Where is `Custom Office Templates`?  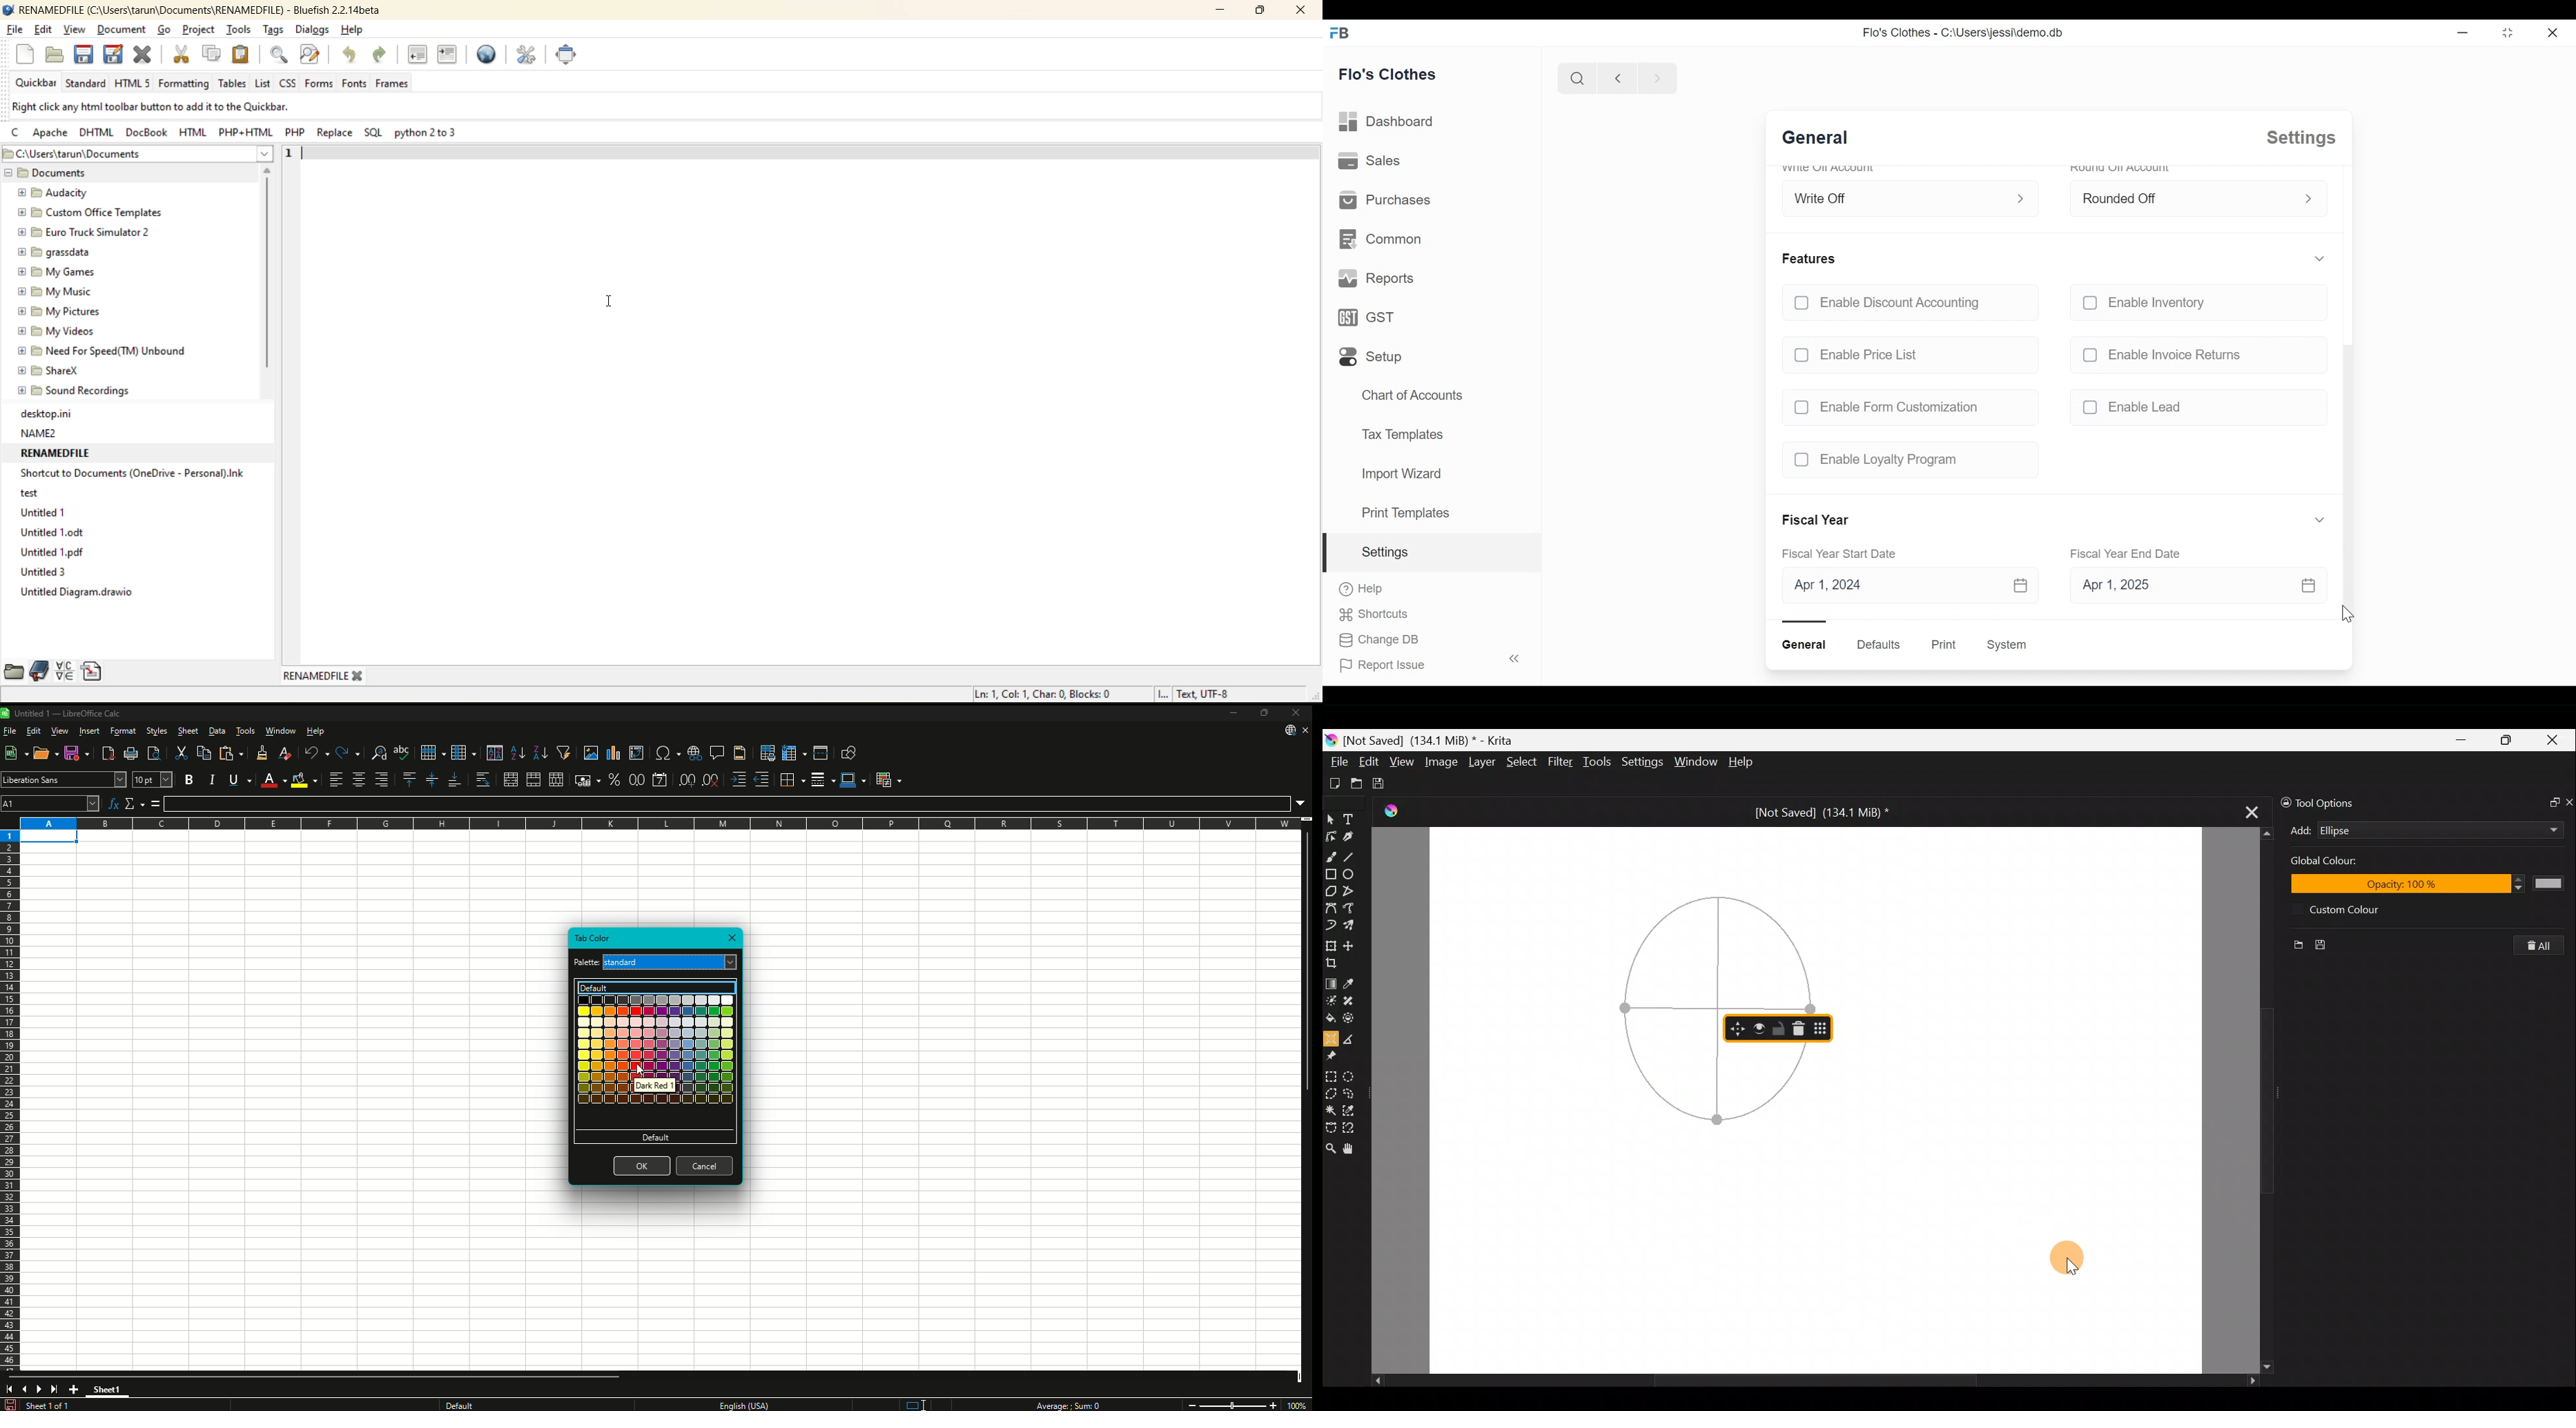
Custom Office Templates is located at coordinates (85, 214).